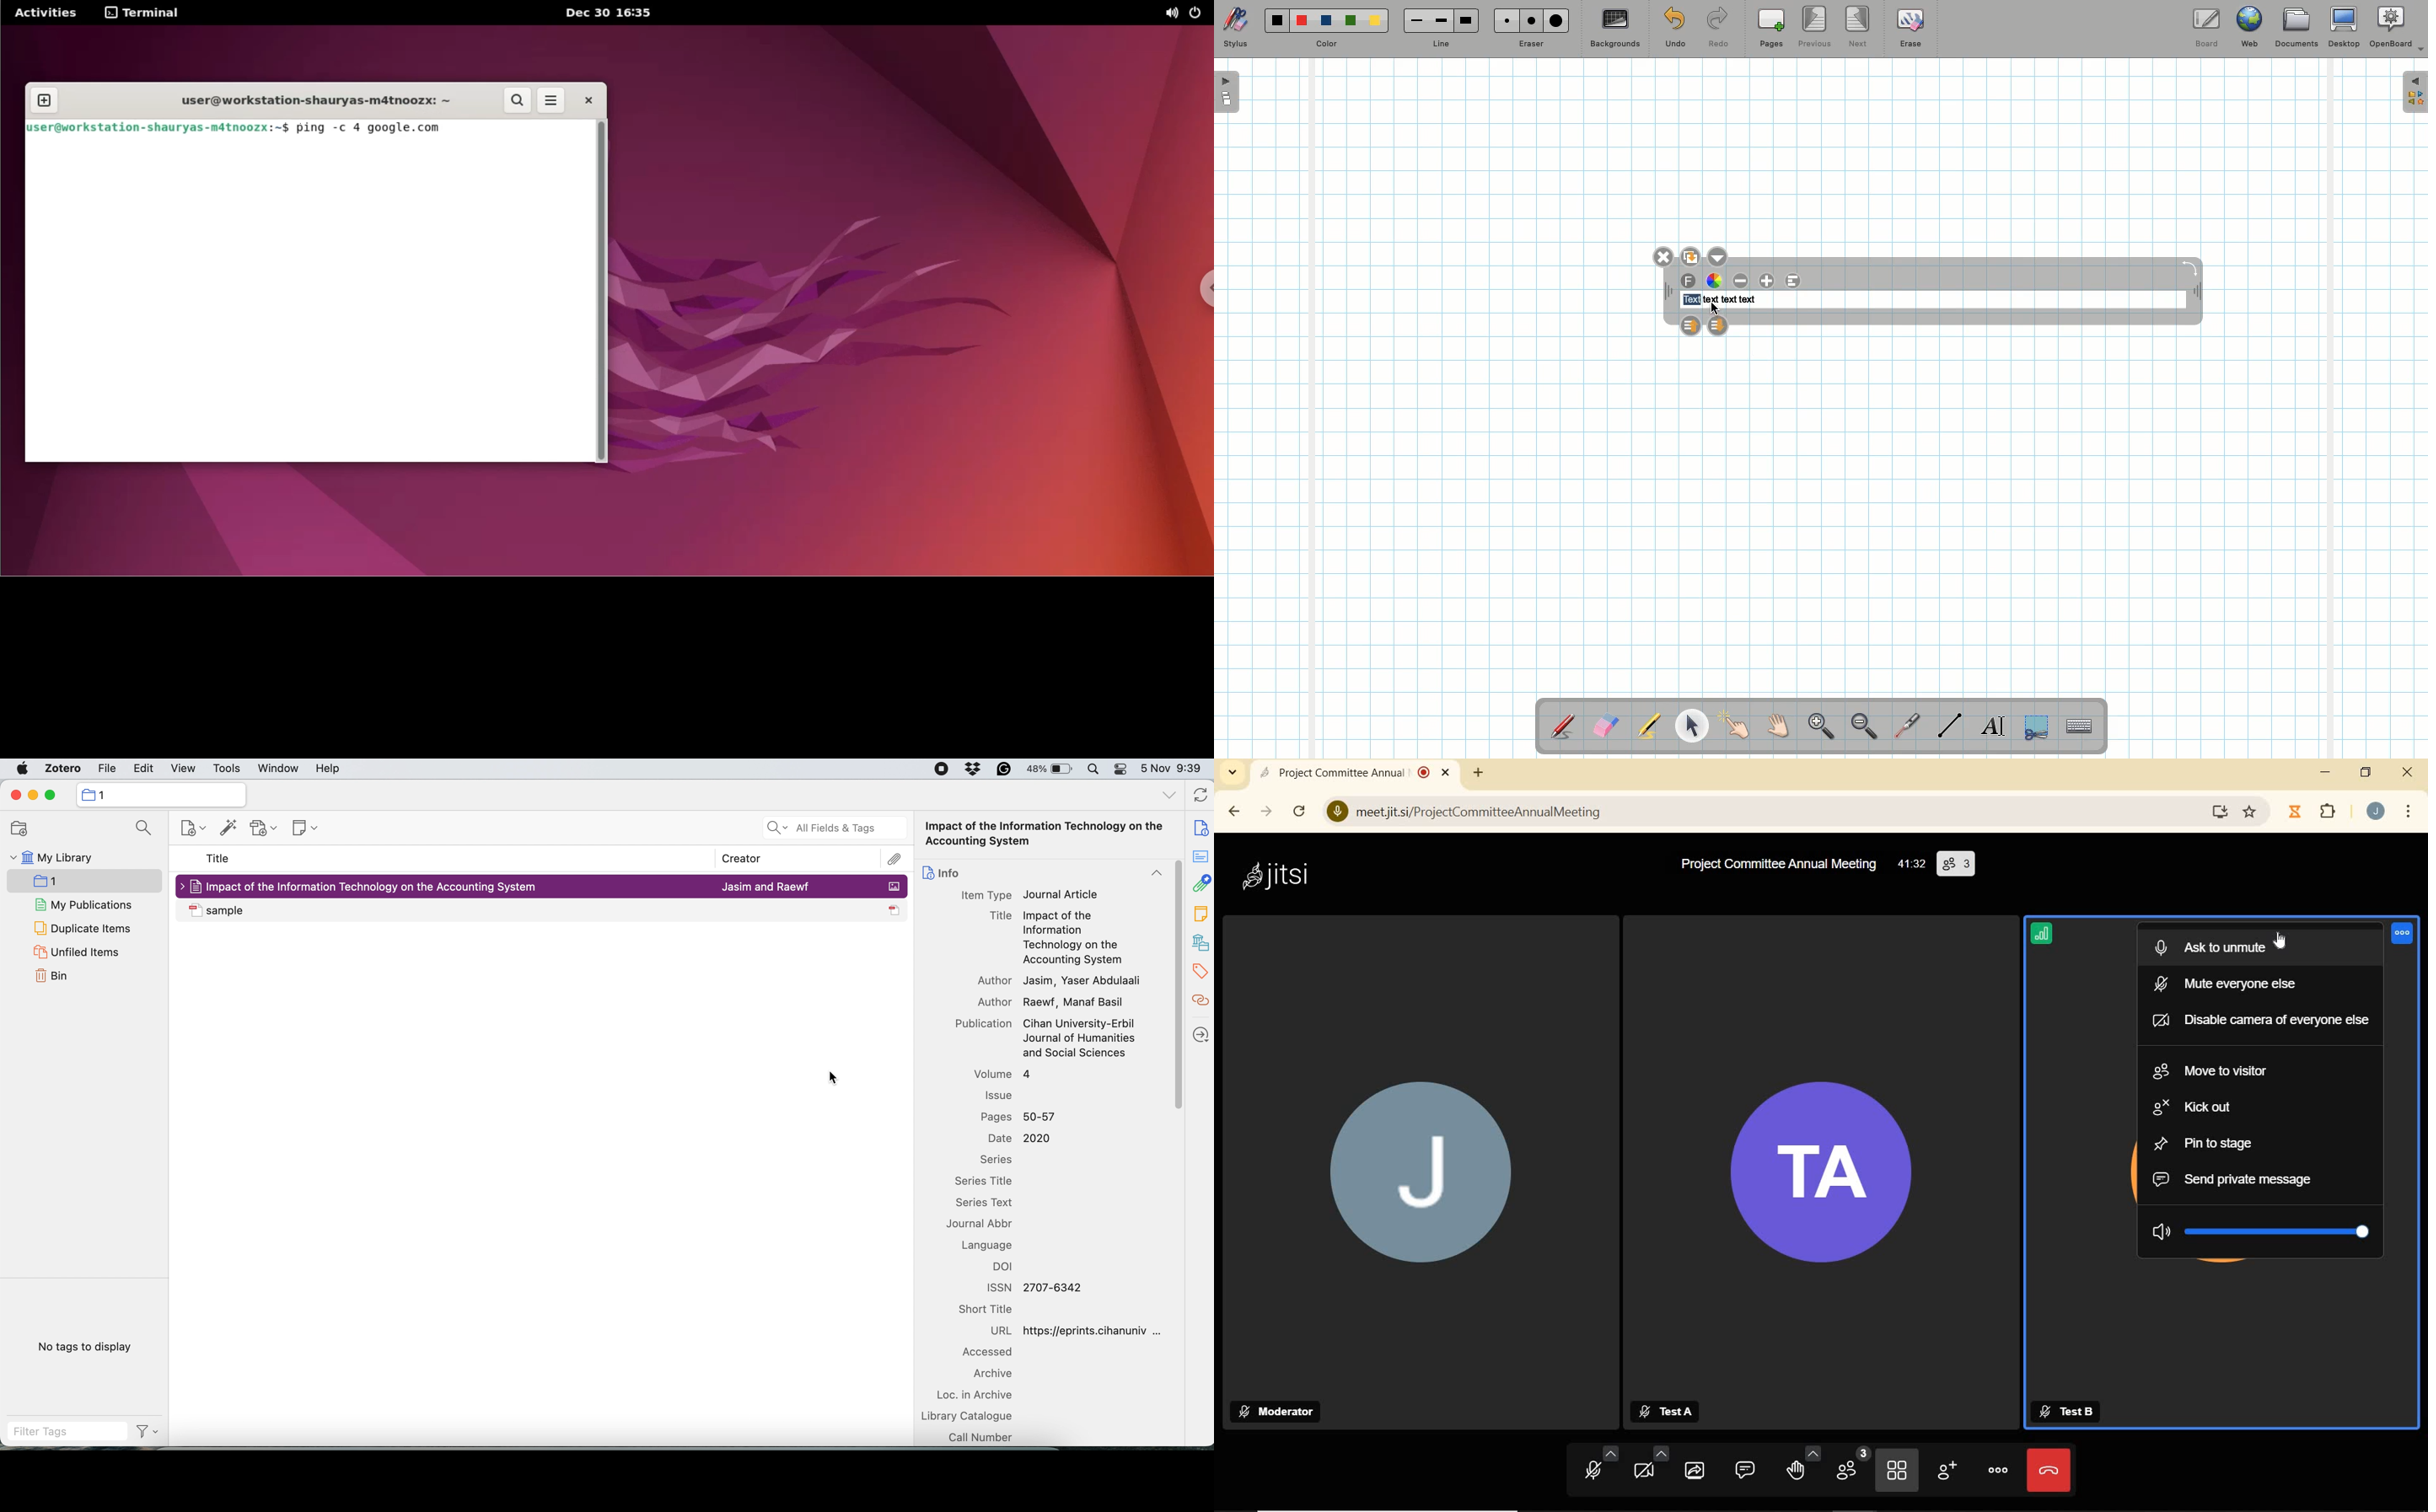  I want to click on CUSTOMIZE GOOGLE CHROME, so click(2408, 813).